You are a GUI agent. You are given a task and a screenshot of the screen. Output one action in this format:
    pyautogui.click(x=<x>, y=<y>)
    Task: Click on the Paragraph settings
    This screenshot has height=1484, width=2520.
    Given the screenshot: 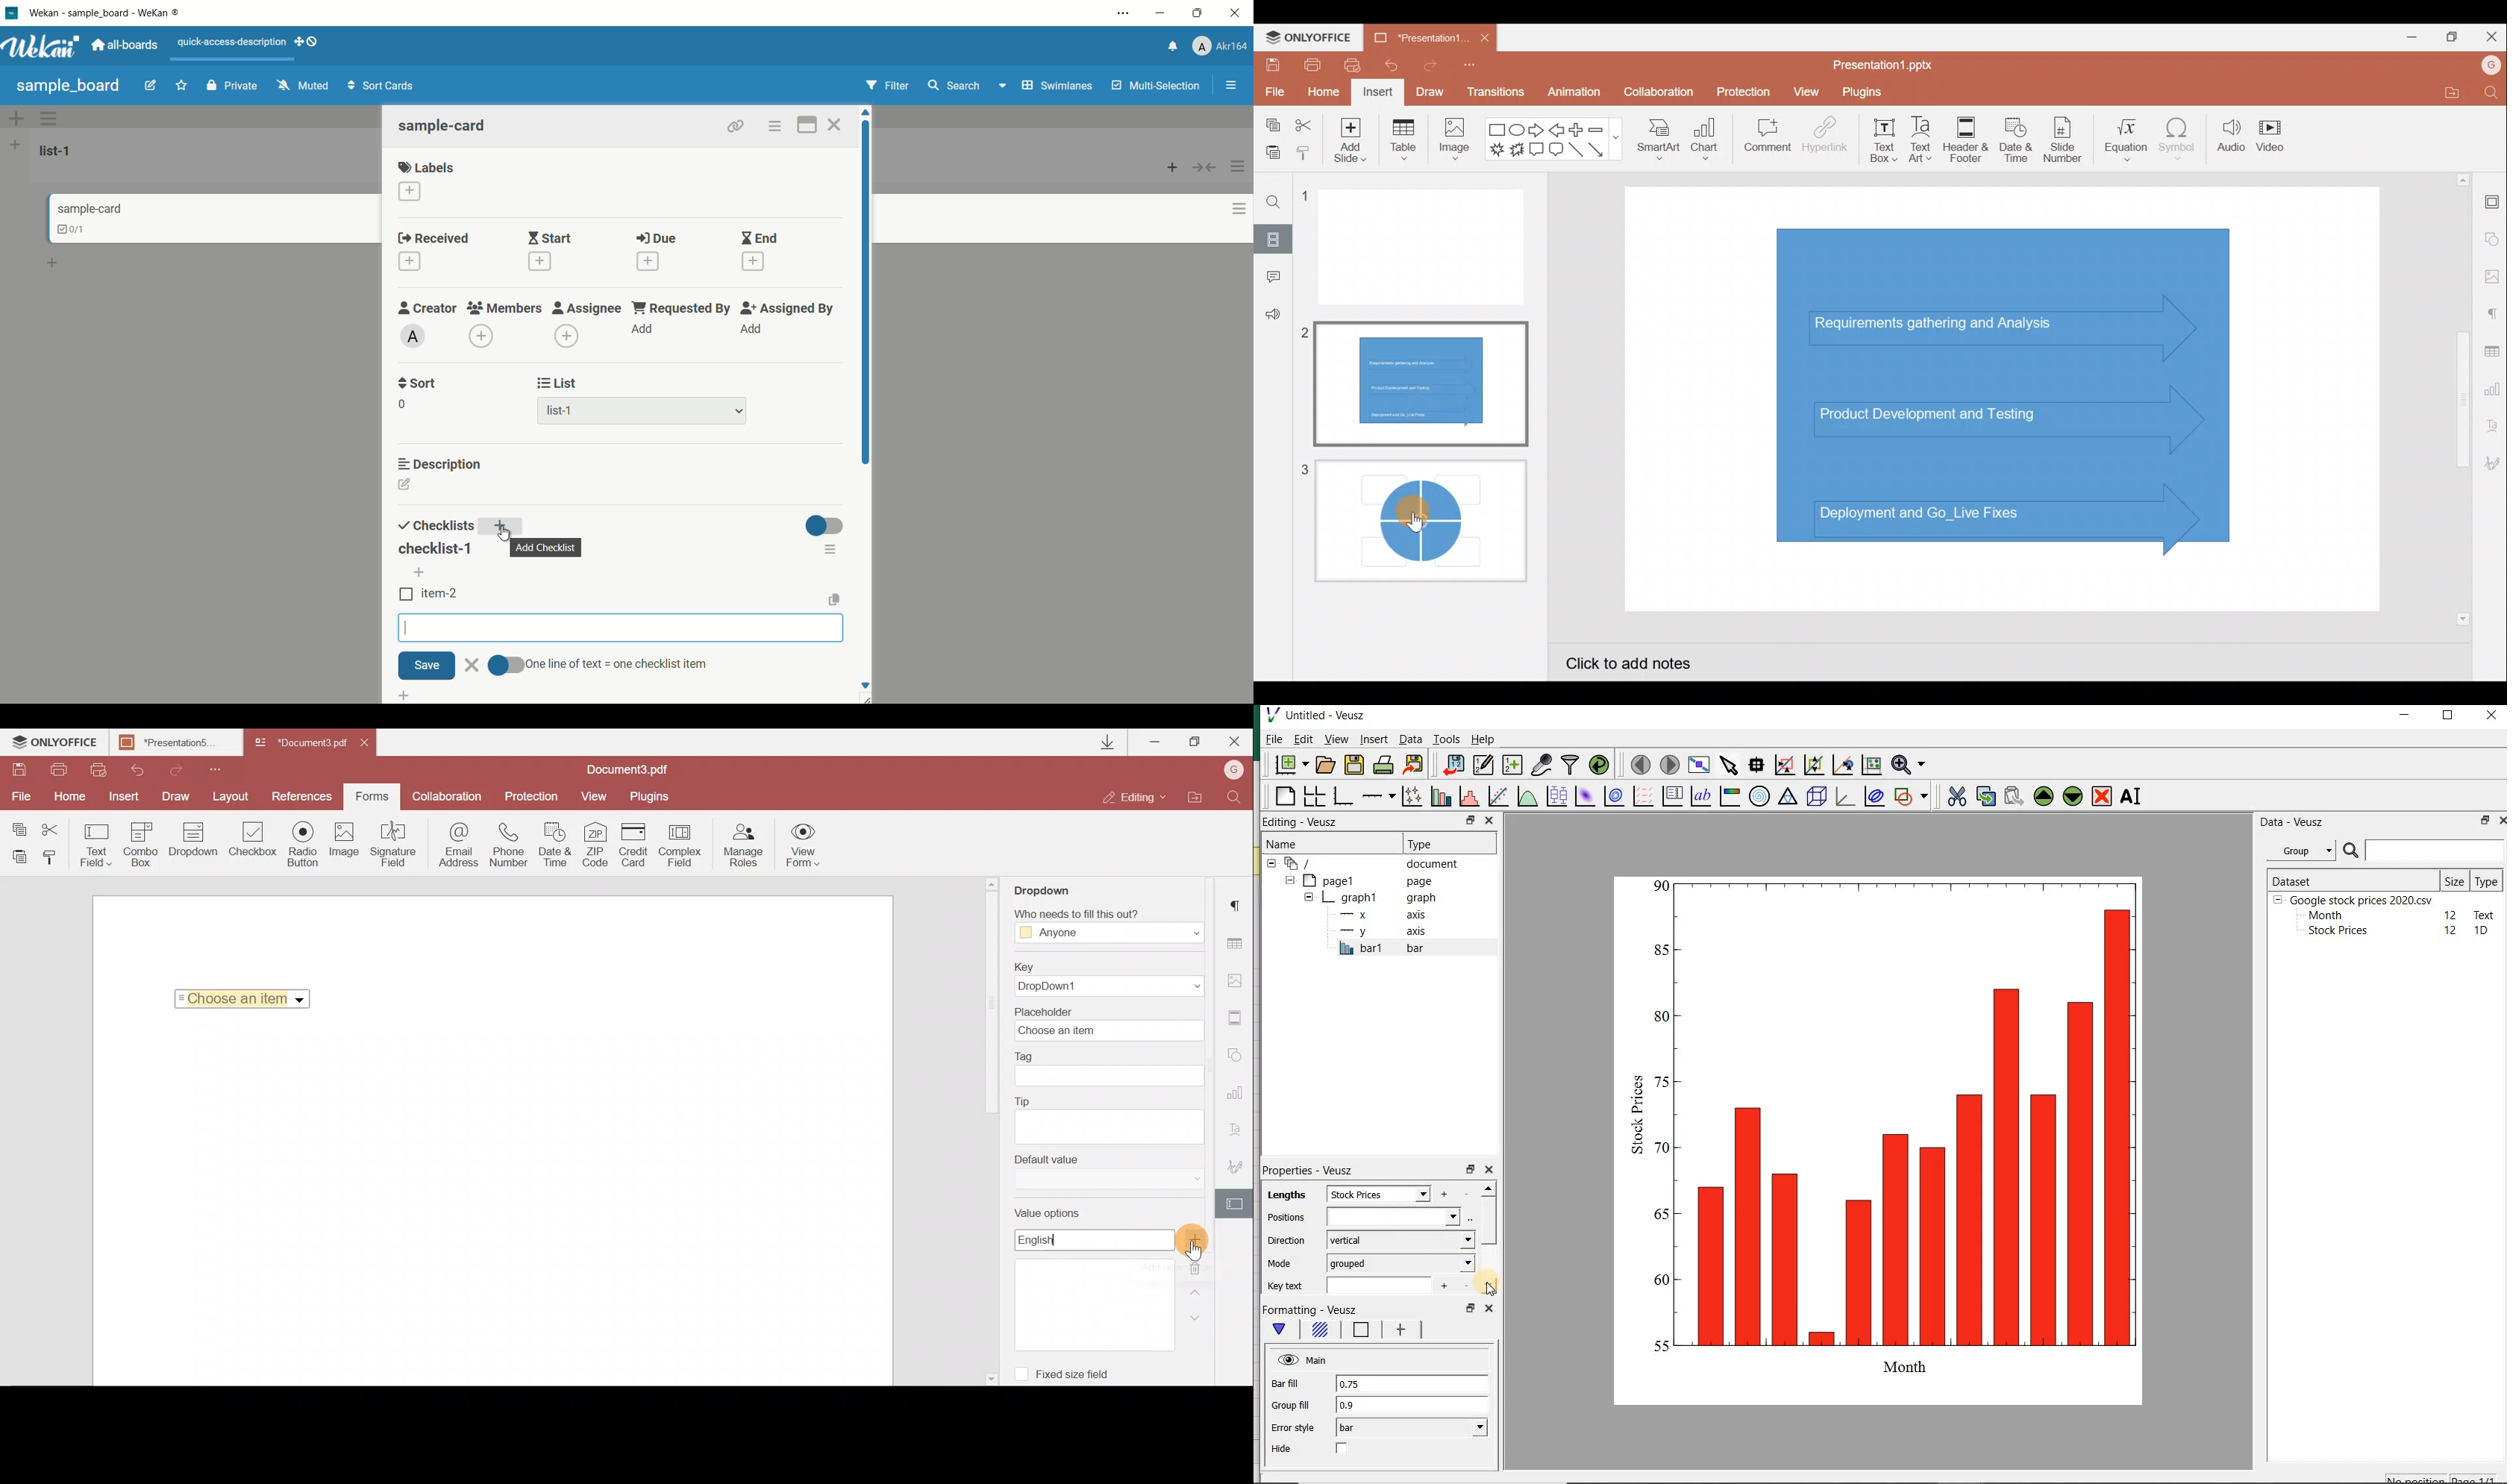 What is the action you would take?
    pyautogui.click(x=2494, y=314)
    